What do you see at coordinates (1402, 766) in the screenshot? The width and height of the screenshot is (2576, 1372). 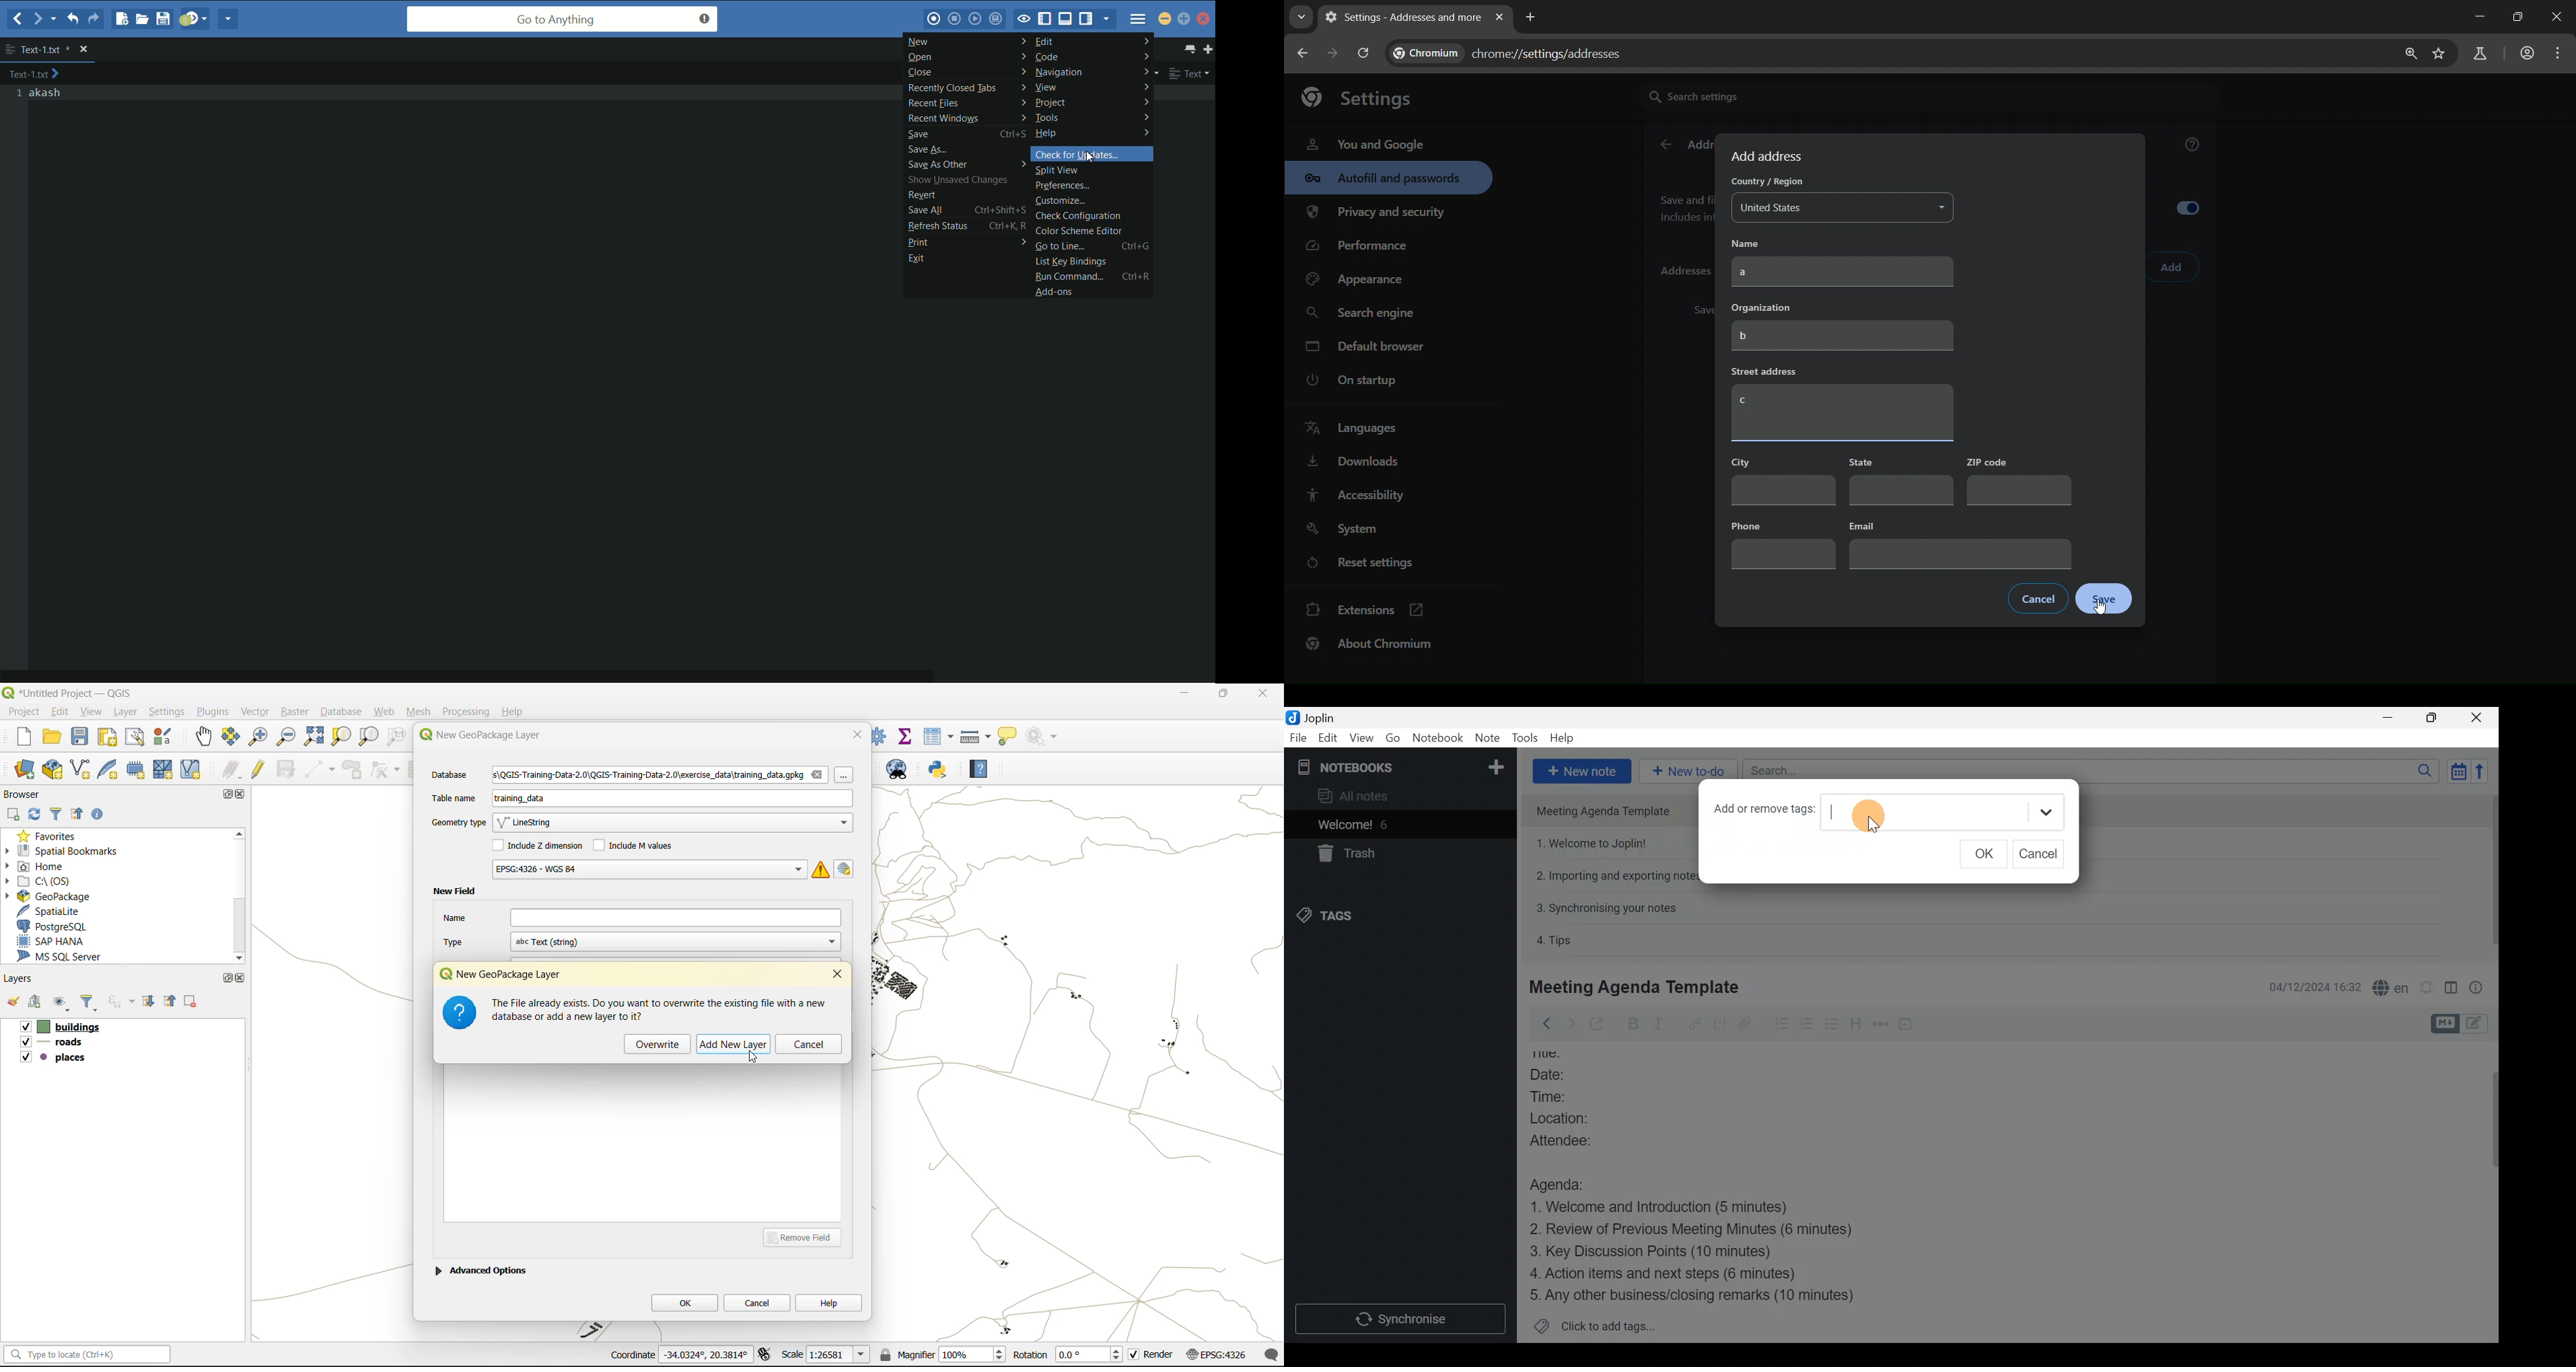 I see `Notebooks` at bounding box center [1402, 766].